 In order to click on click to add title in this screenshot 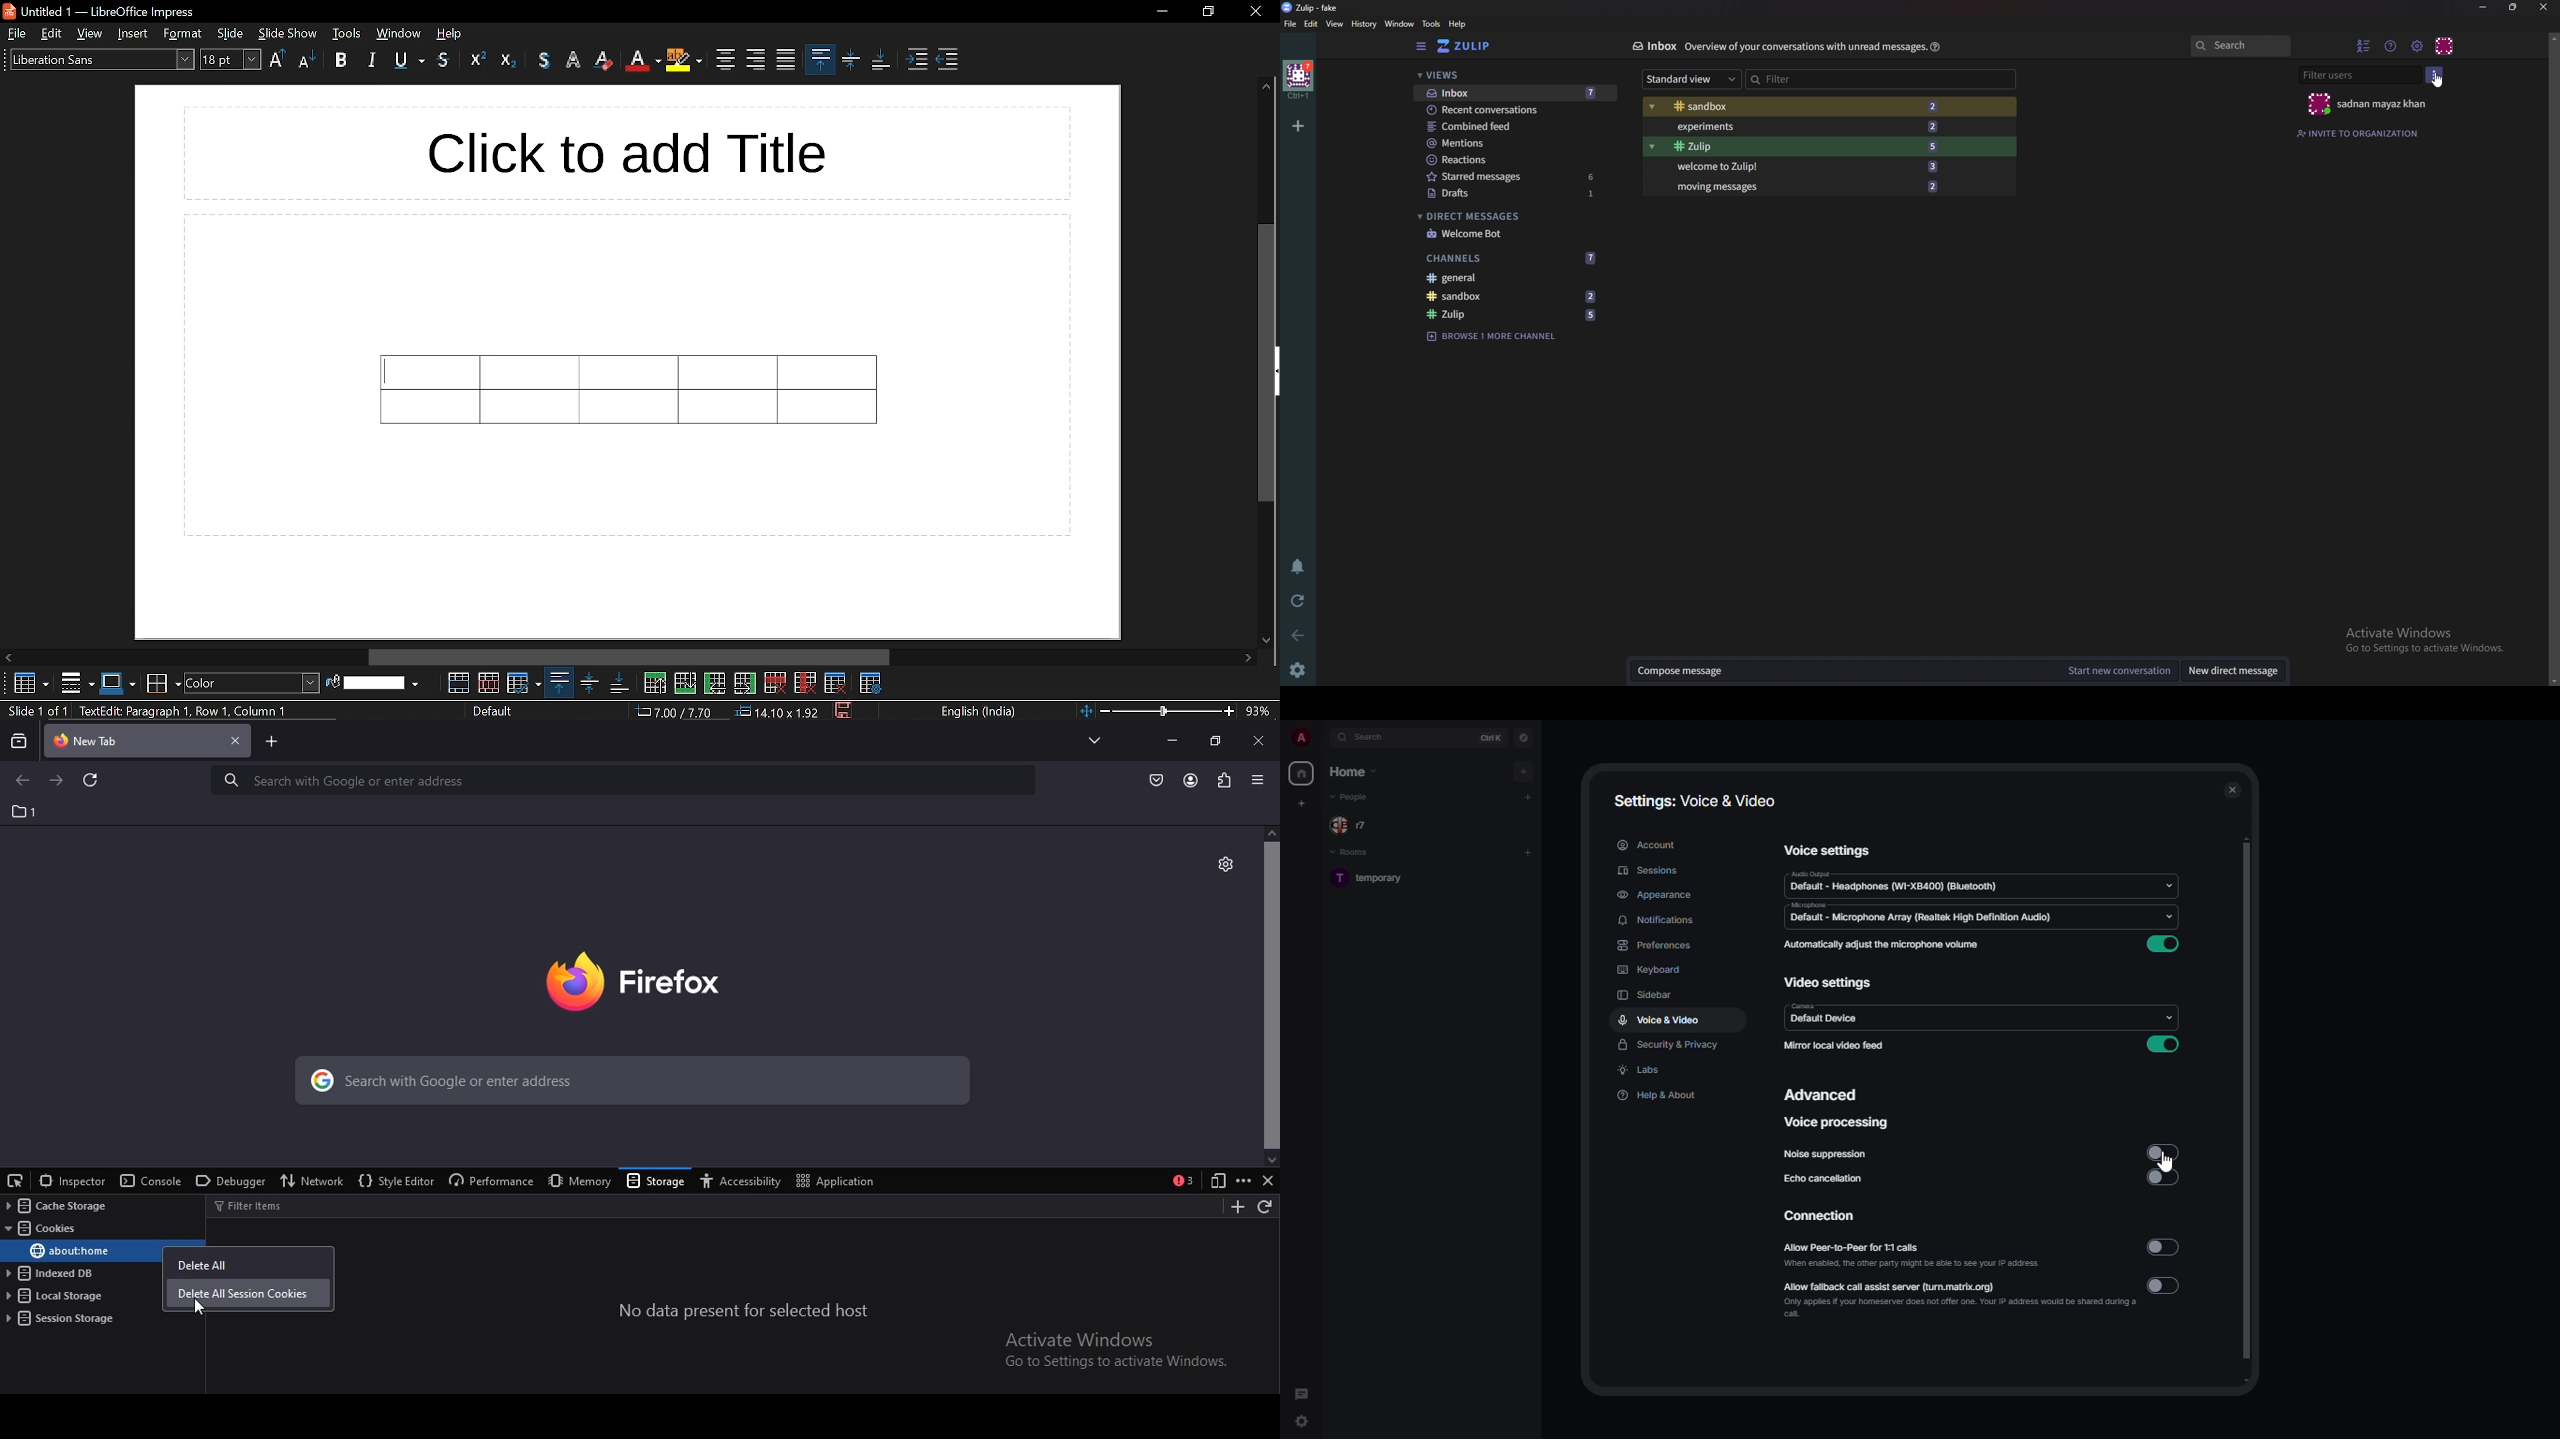, I will do `click(627, 154)`.